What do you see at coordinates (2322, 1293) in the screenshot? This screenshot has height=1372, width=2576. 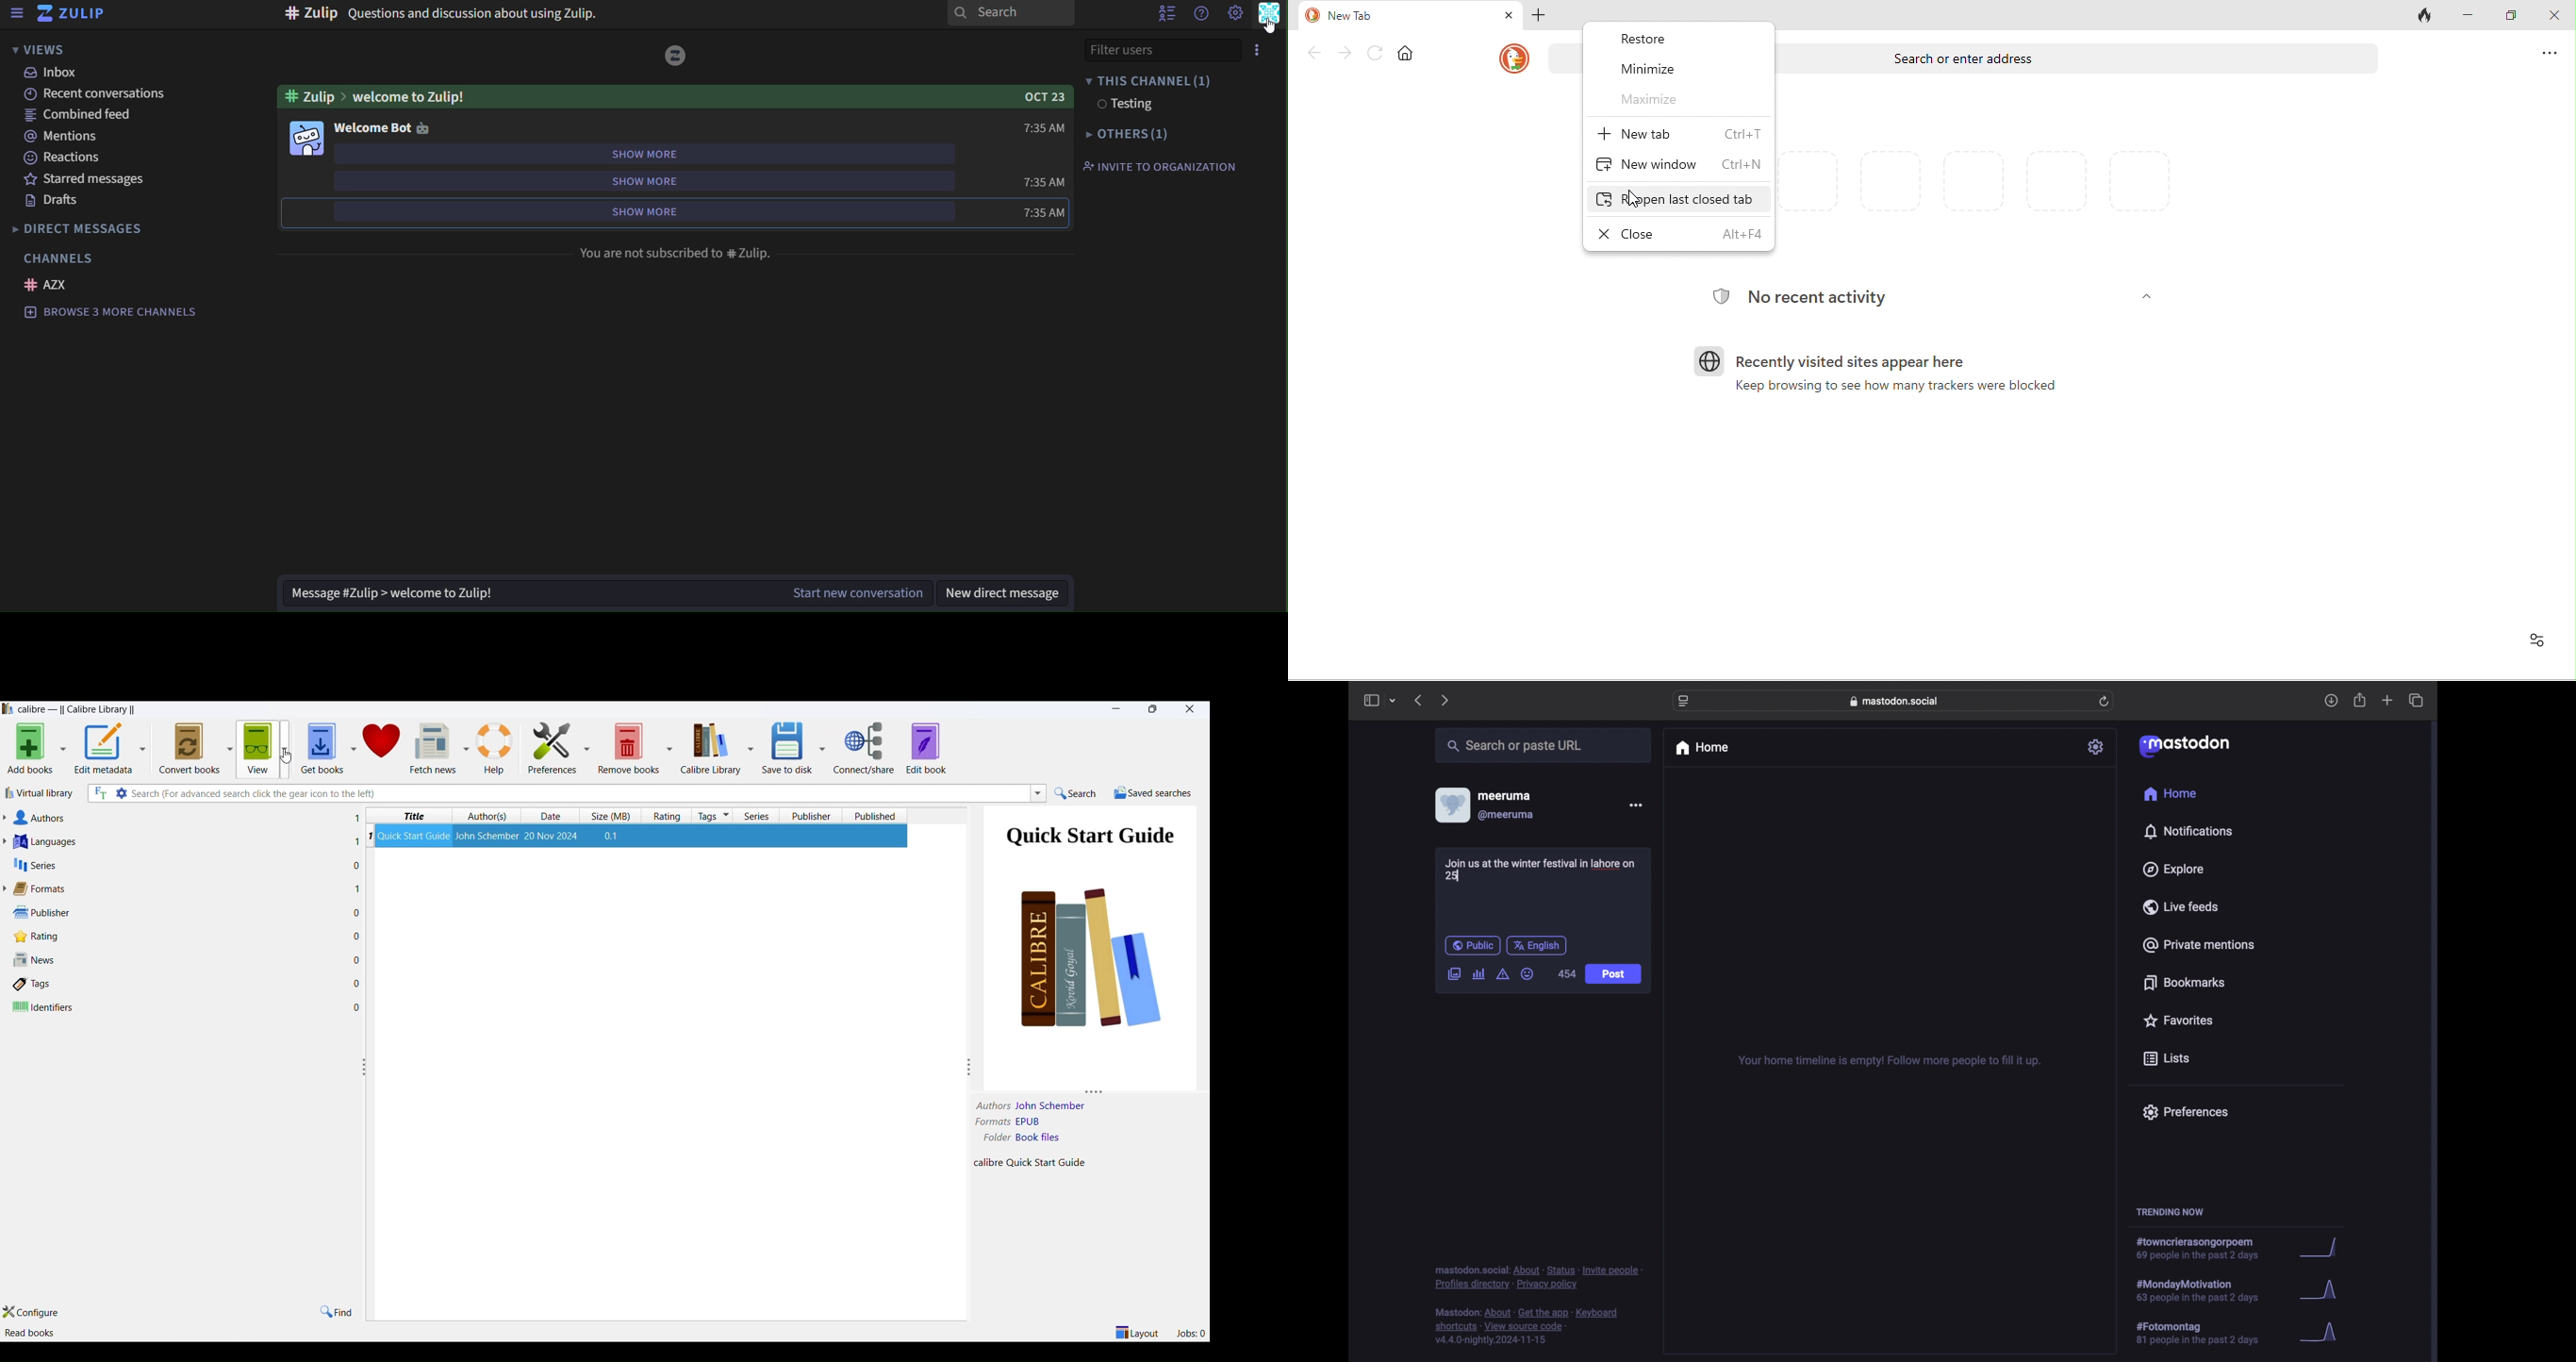 I see `graph` at bounding box center [2322, 1293].